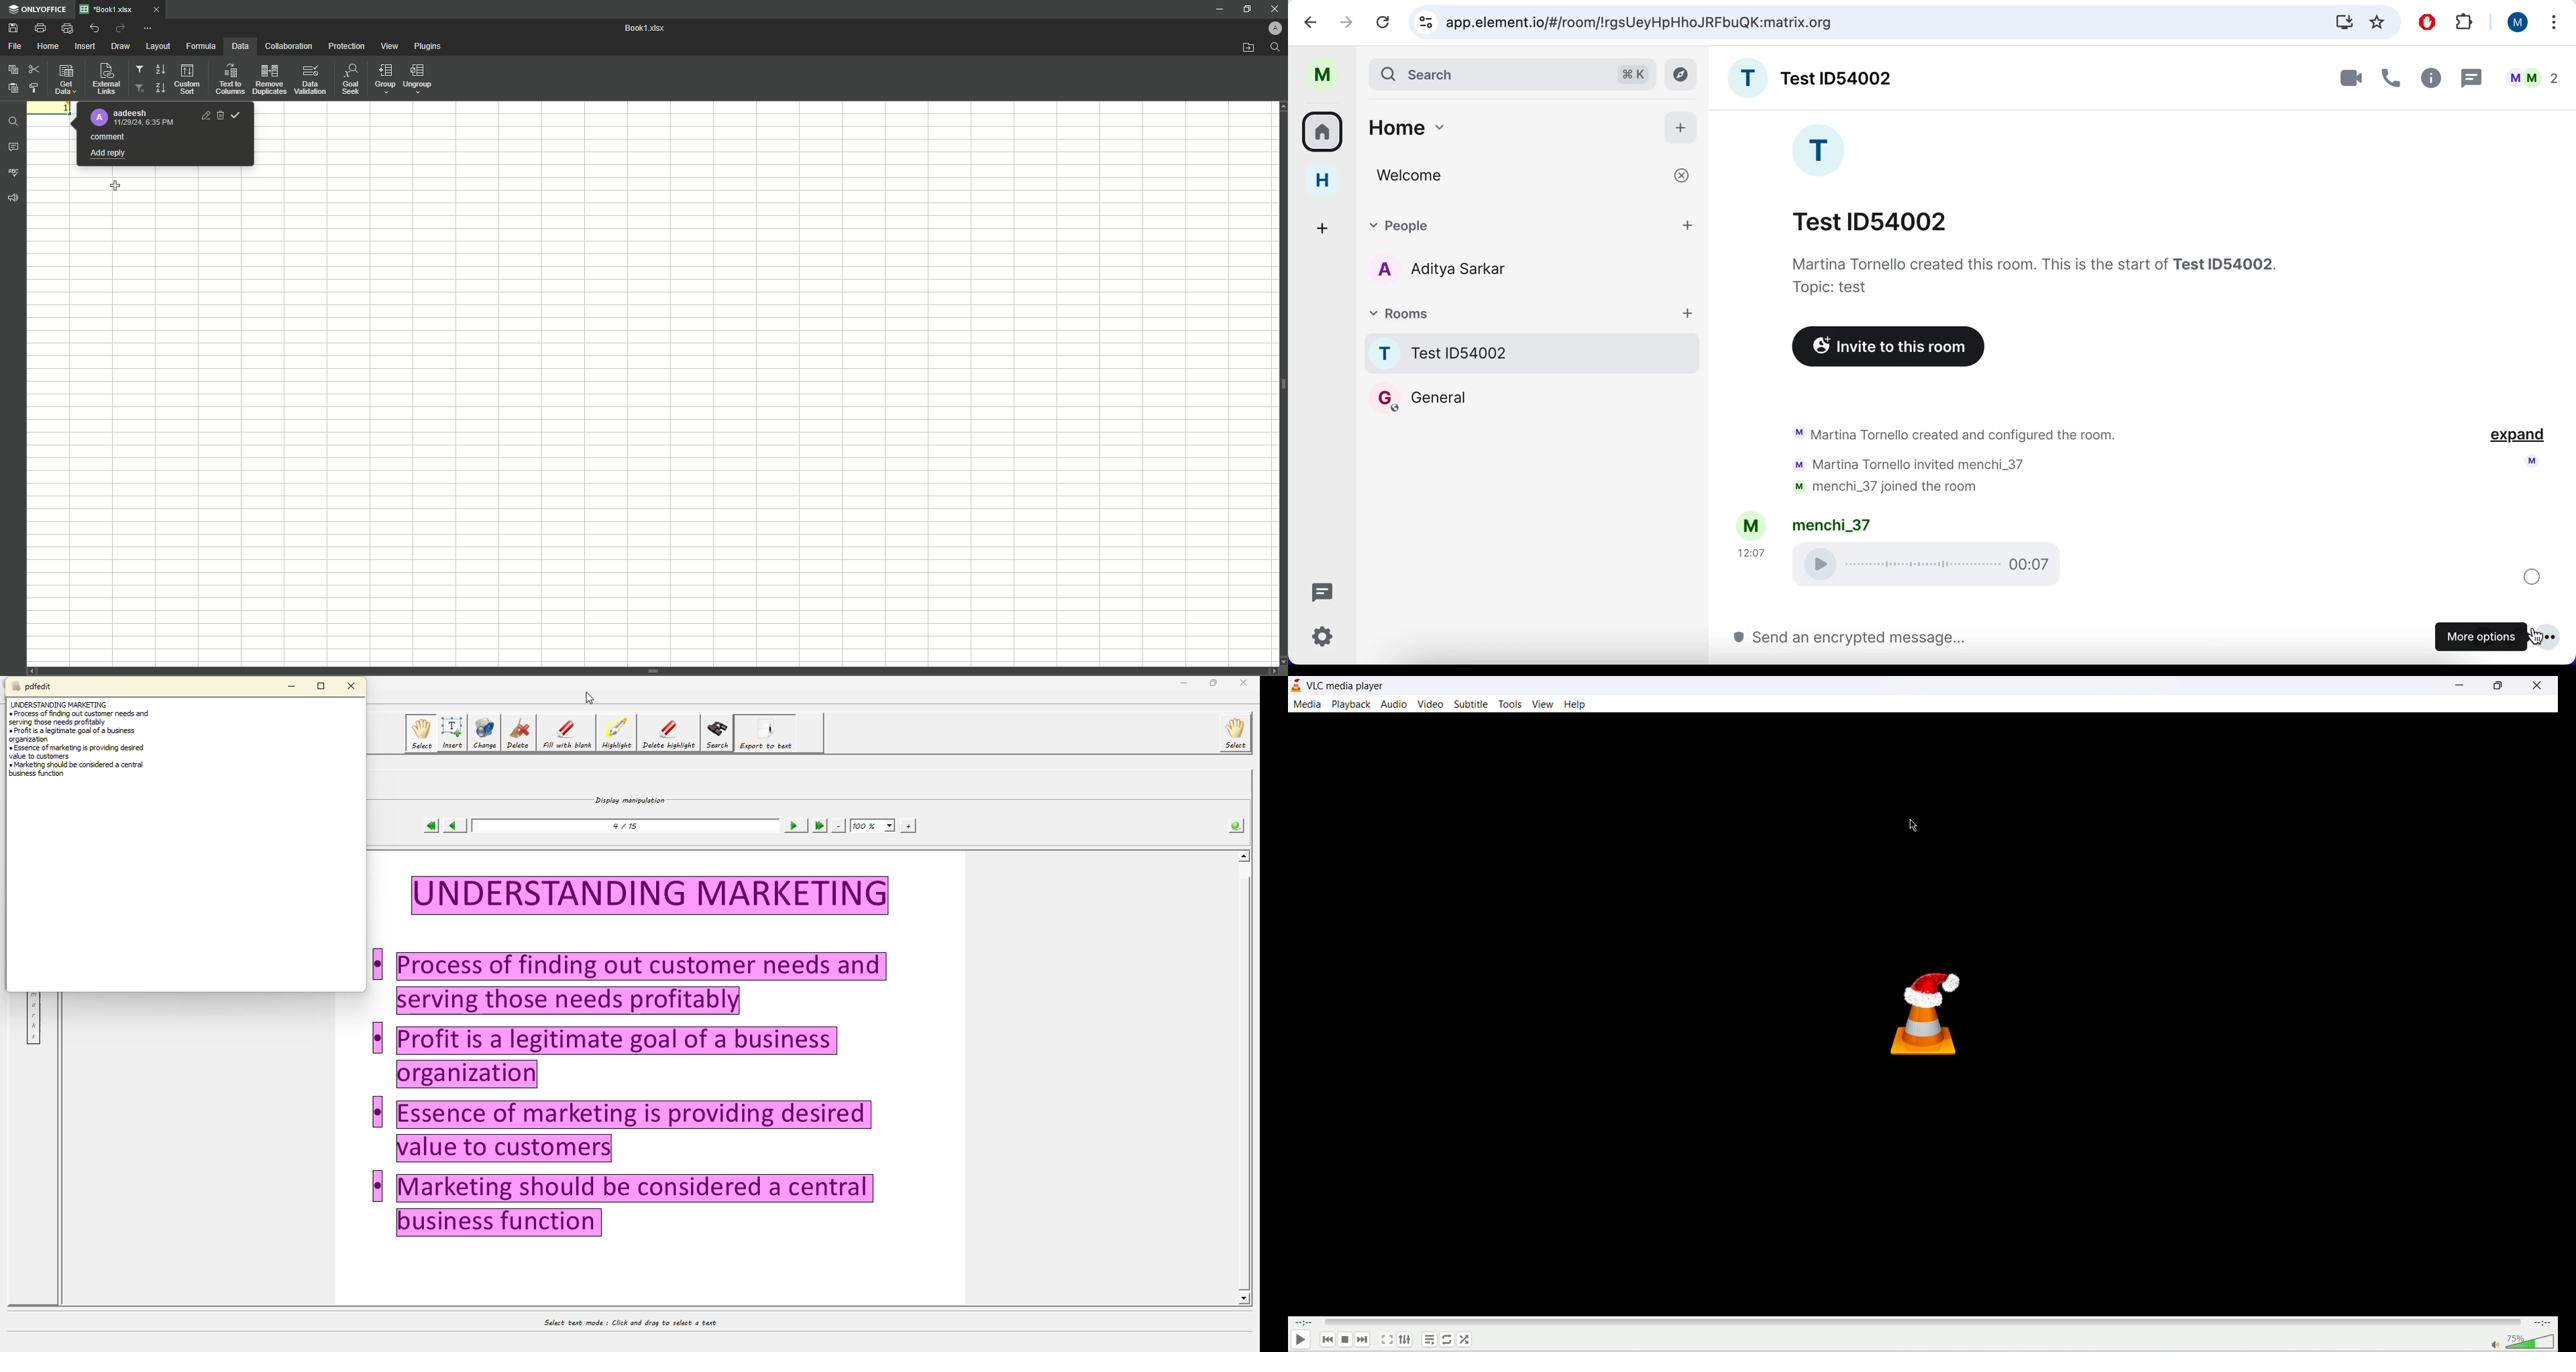 The height and width of the screenshot is (1372, 2576). I want to click on , so click(419, 79).